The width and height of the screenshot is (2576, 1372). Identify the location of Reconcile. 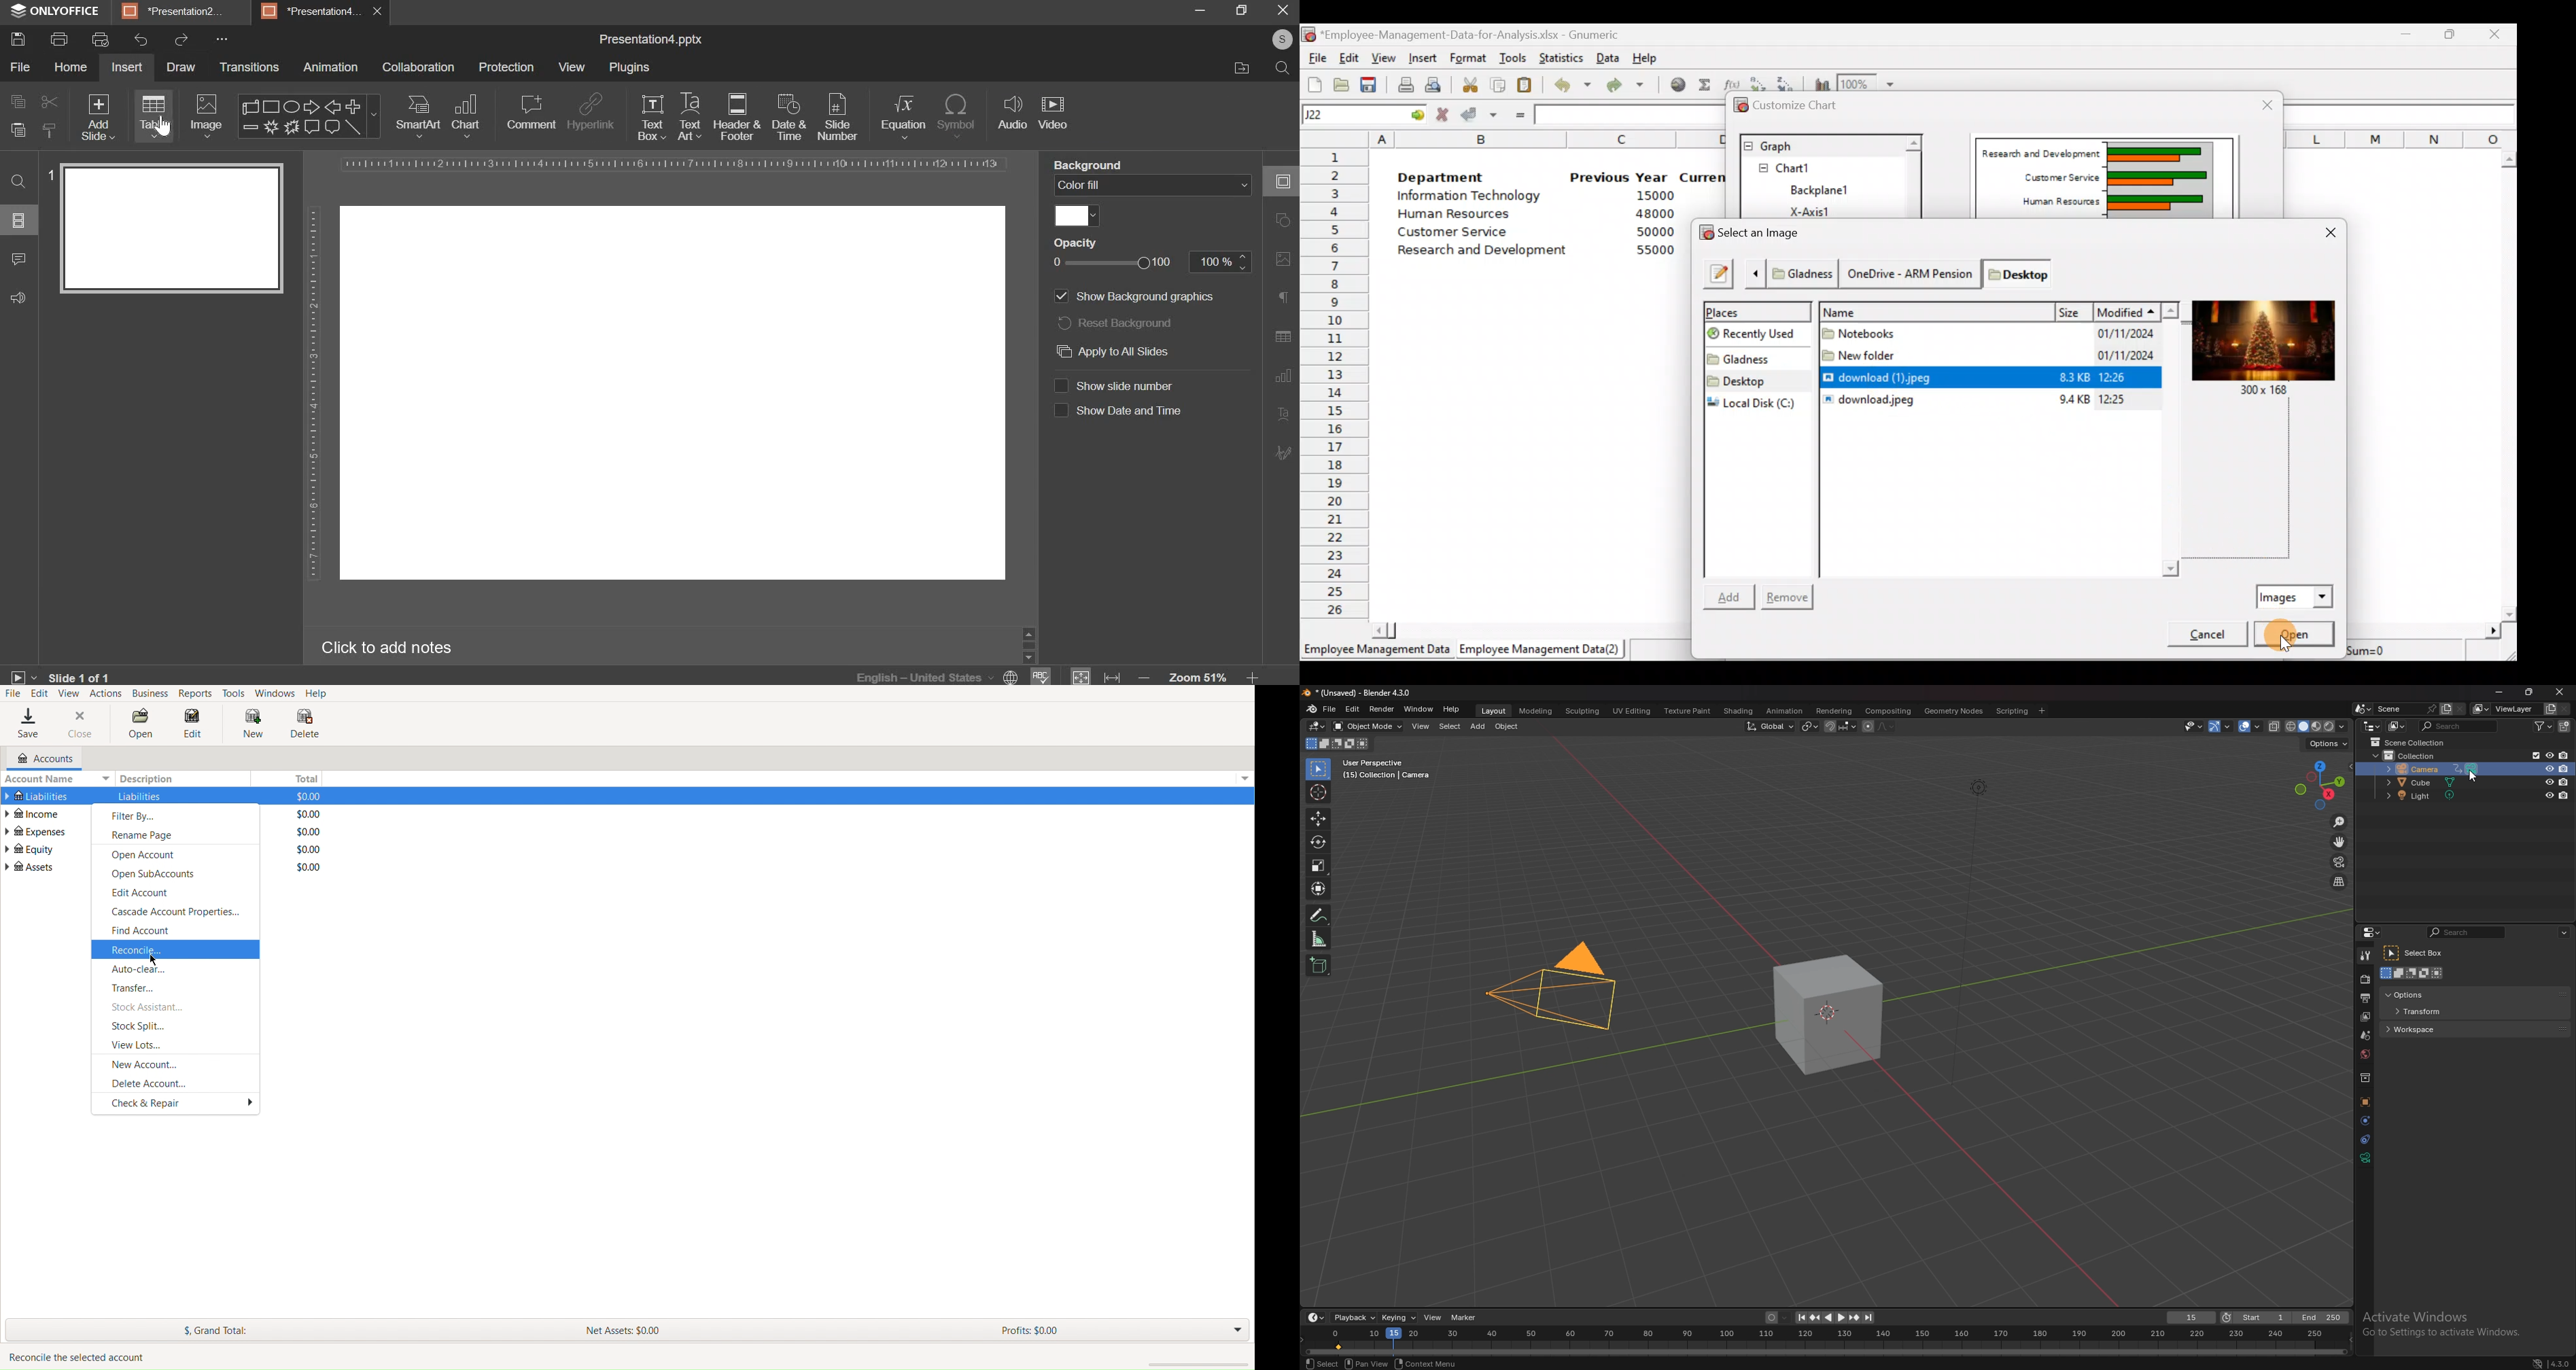
(175, 950).